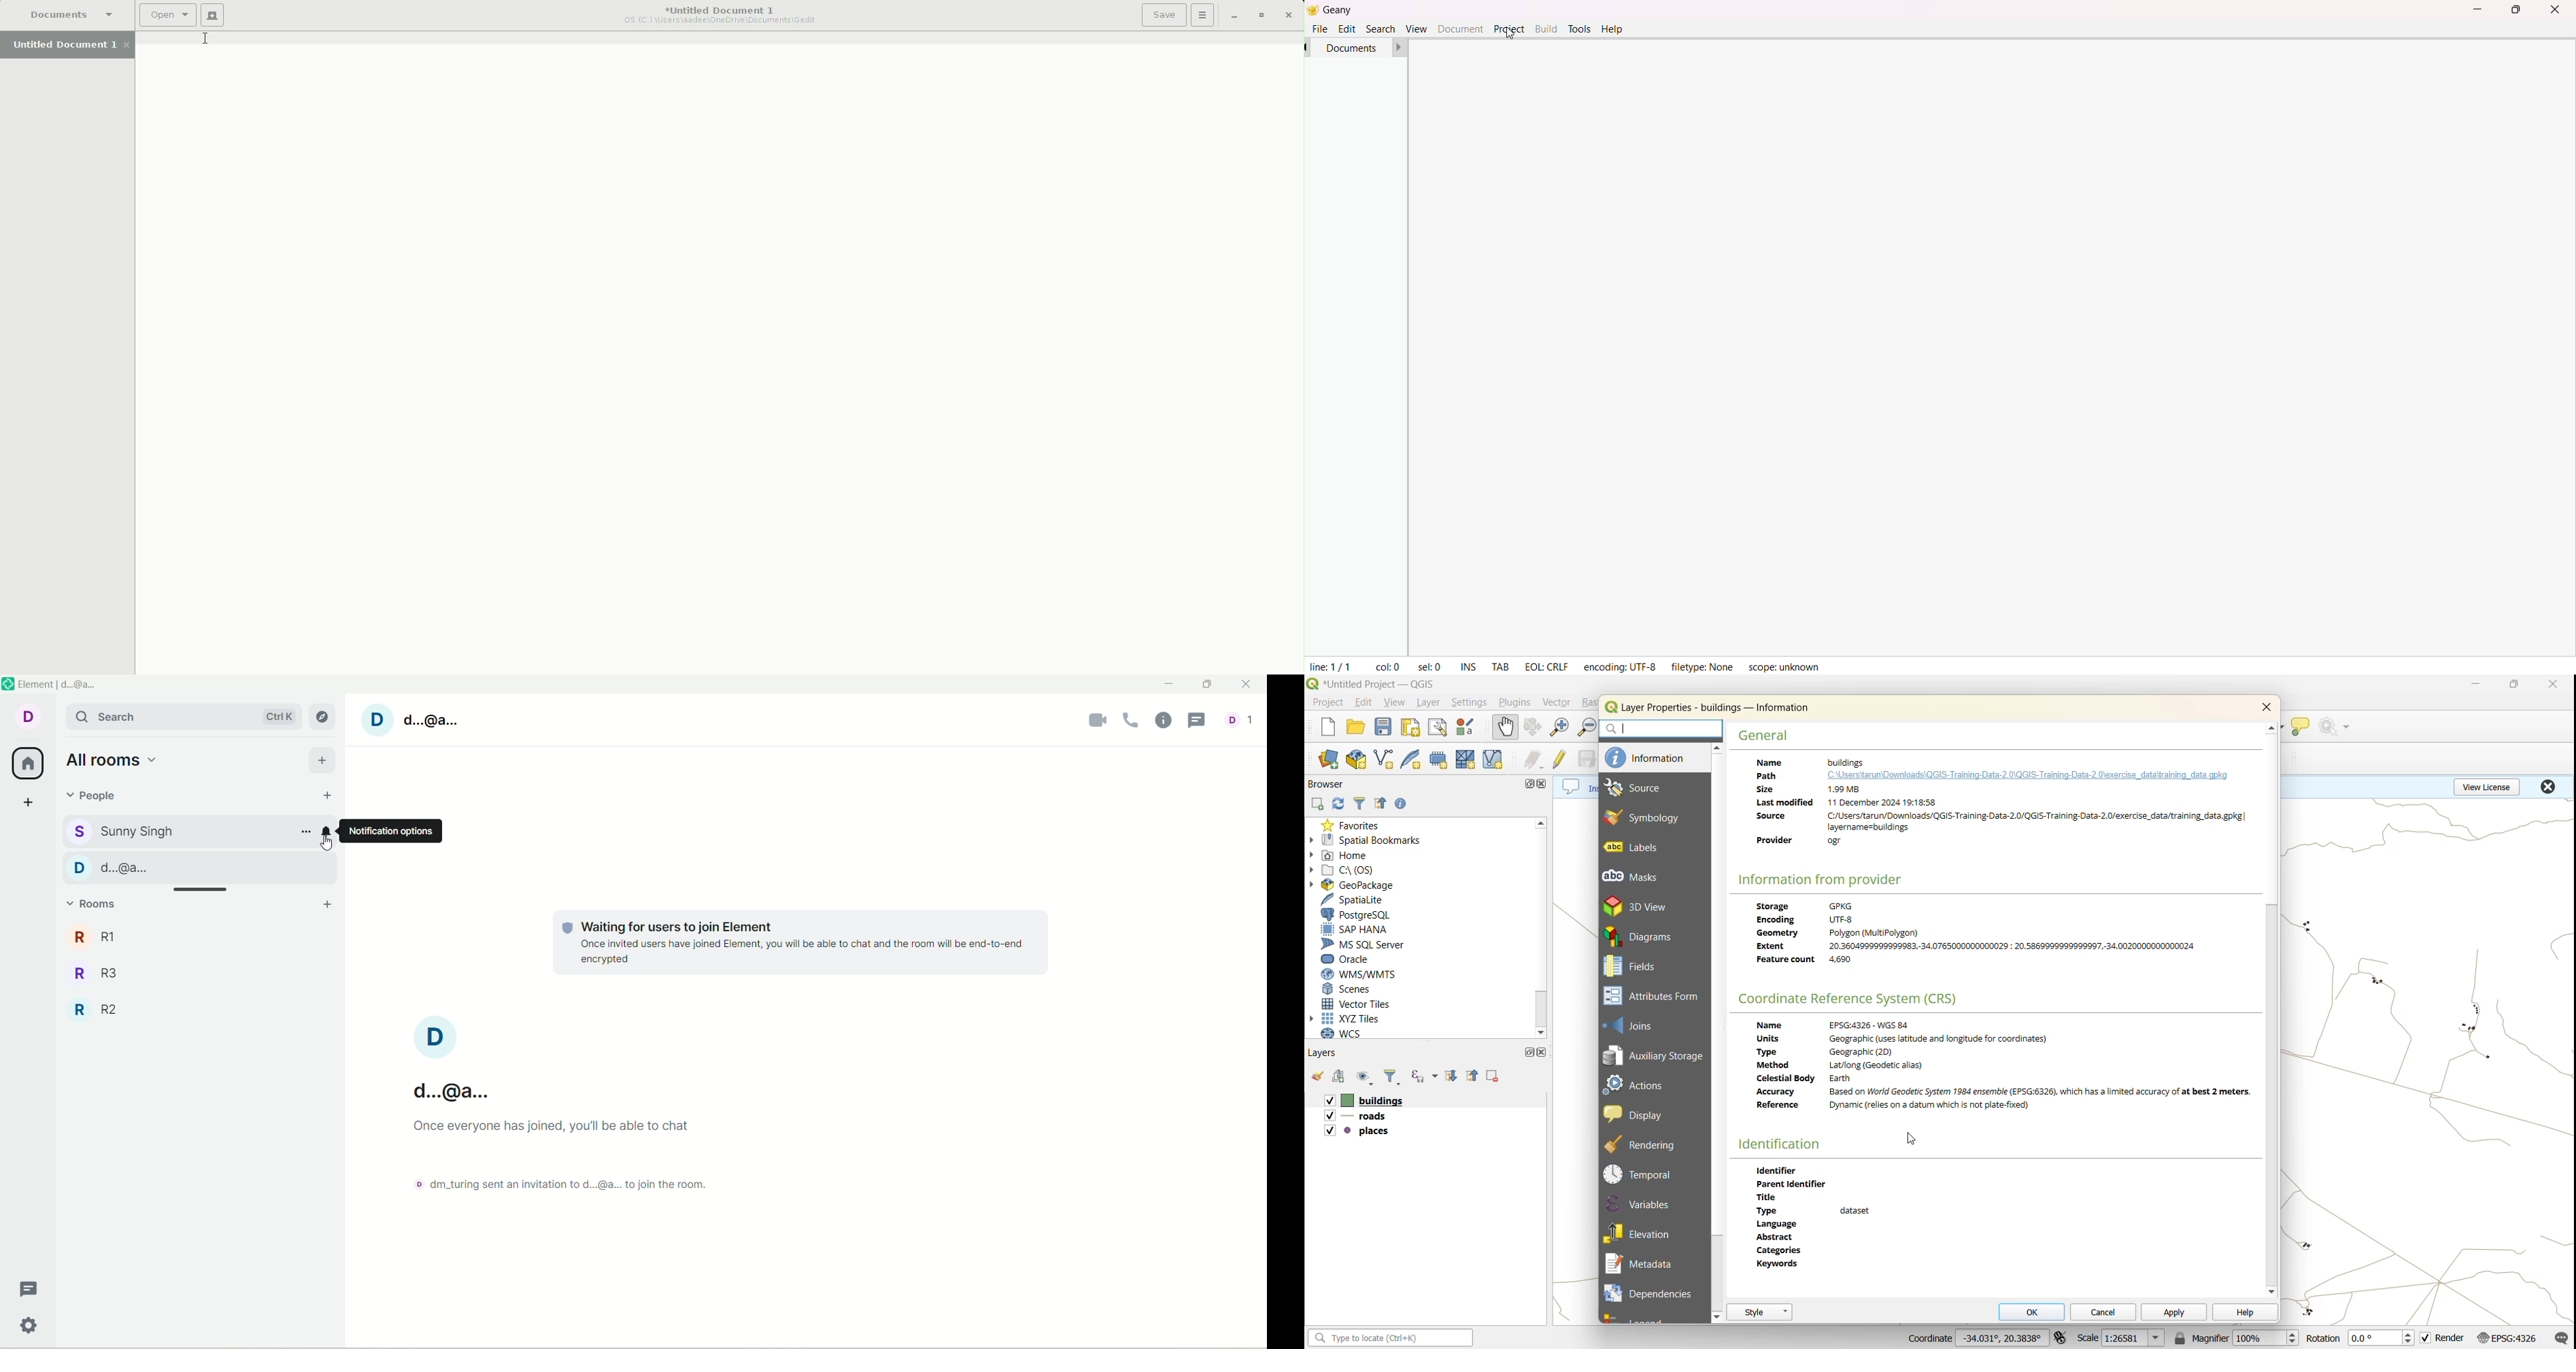  What do you see at coordinates (92, 907) in the screenshot?
I see `rooms` at bounding box center [92, 907].